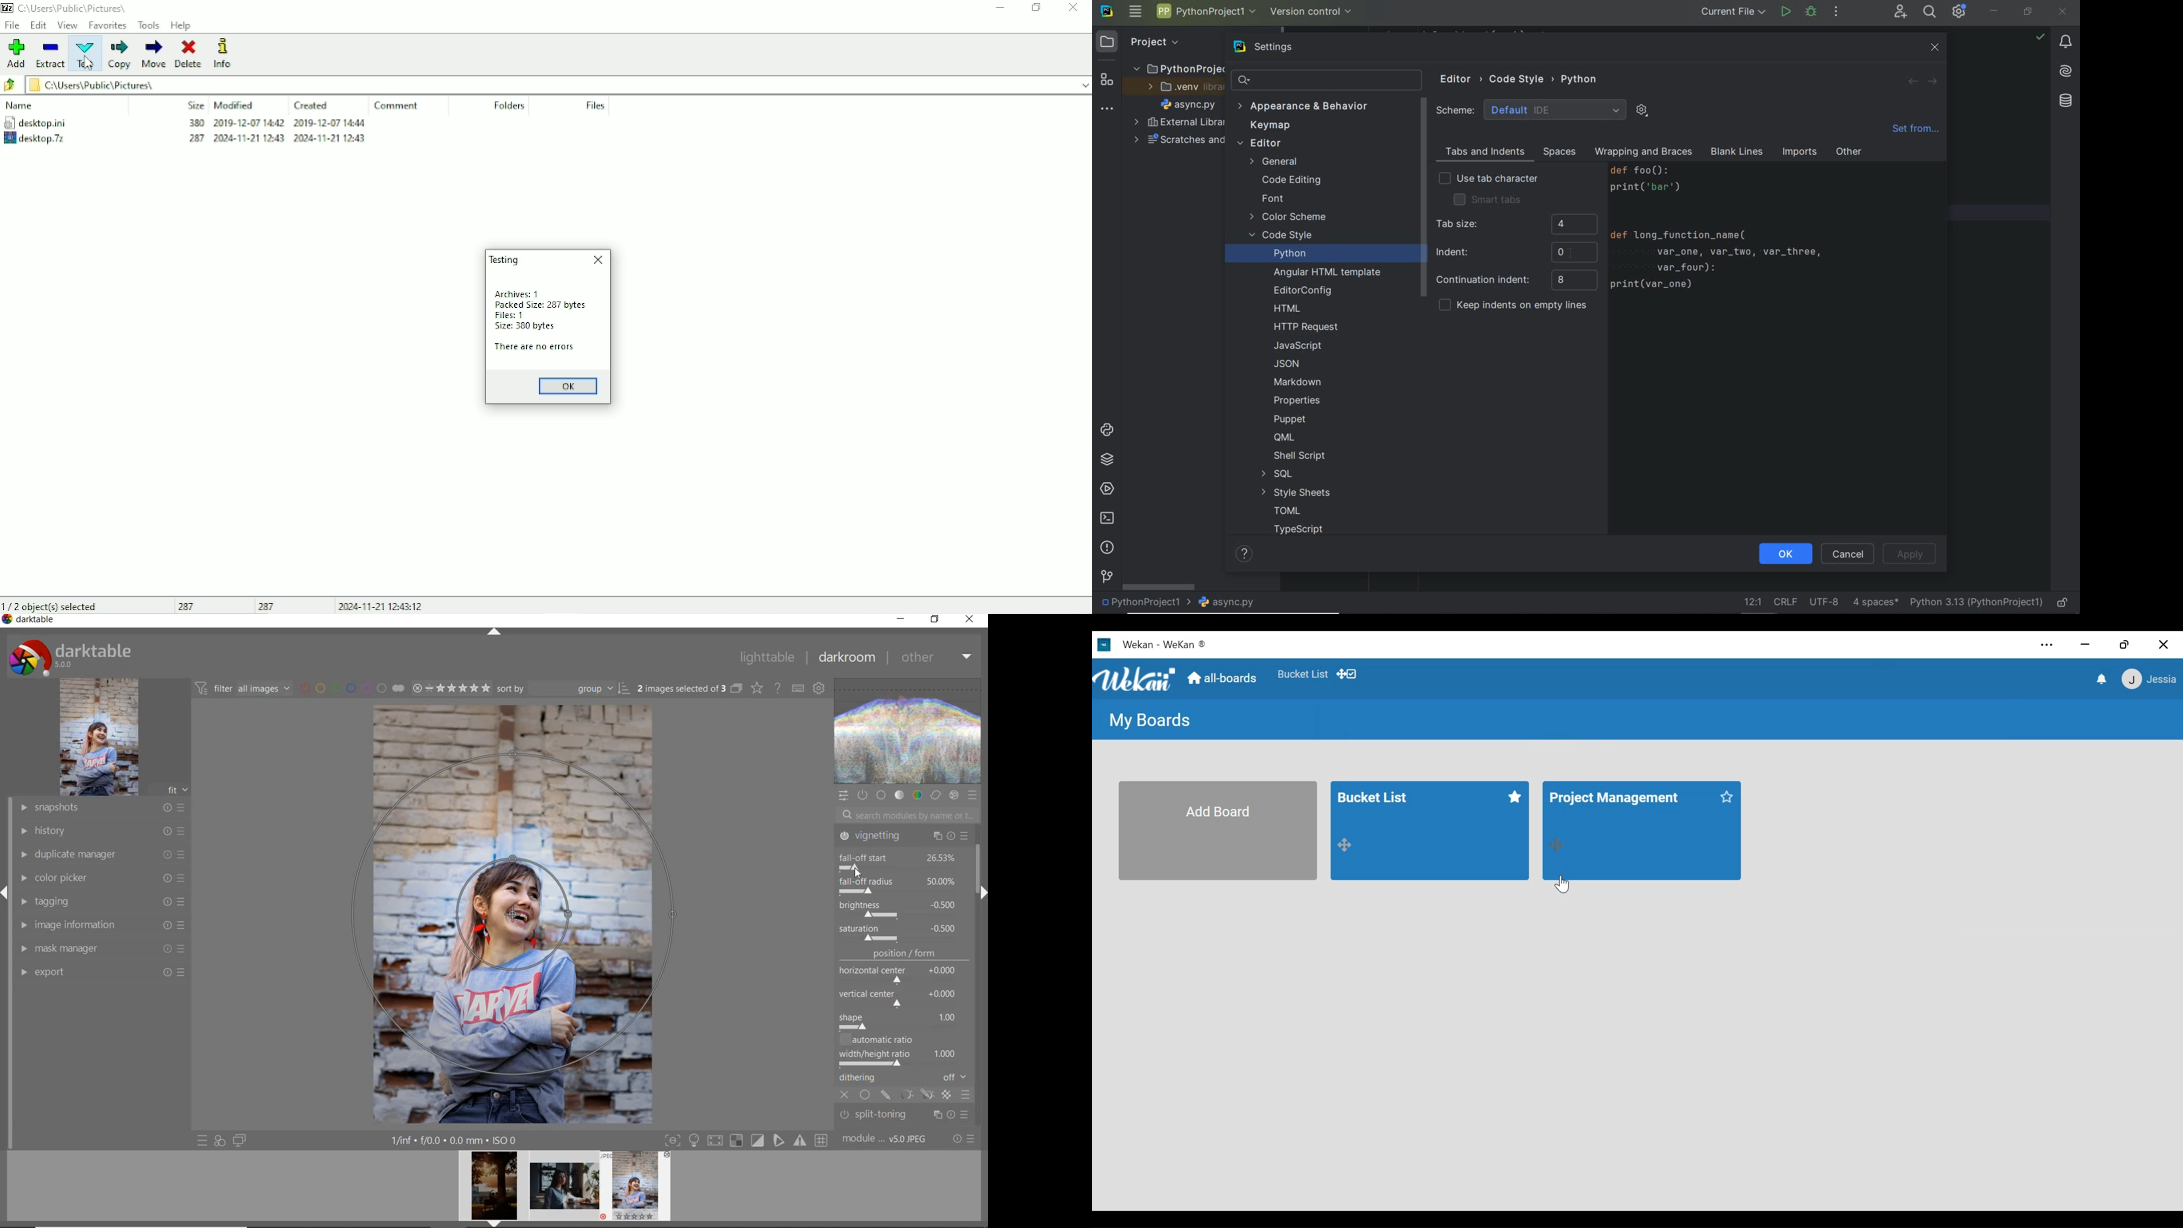 This screenshot has height=1232, width=2184. Describe the element at coordinates (493, 633) in the screenshot. I see `expand/collapse` at that location.